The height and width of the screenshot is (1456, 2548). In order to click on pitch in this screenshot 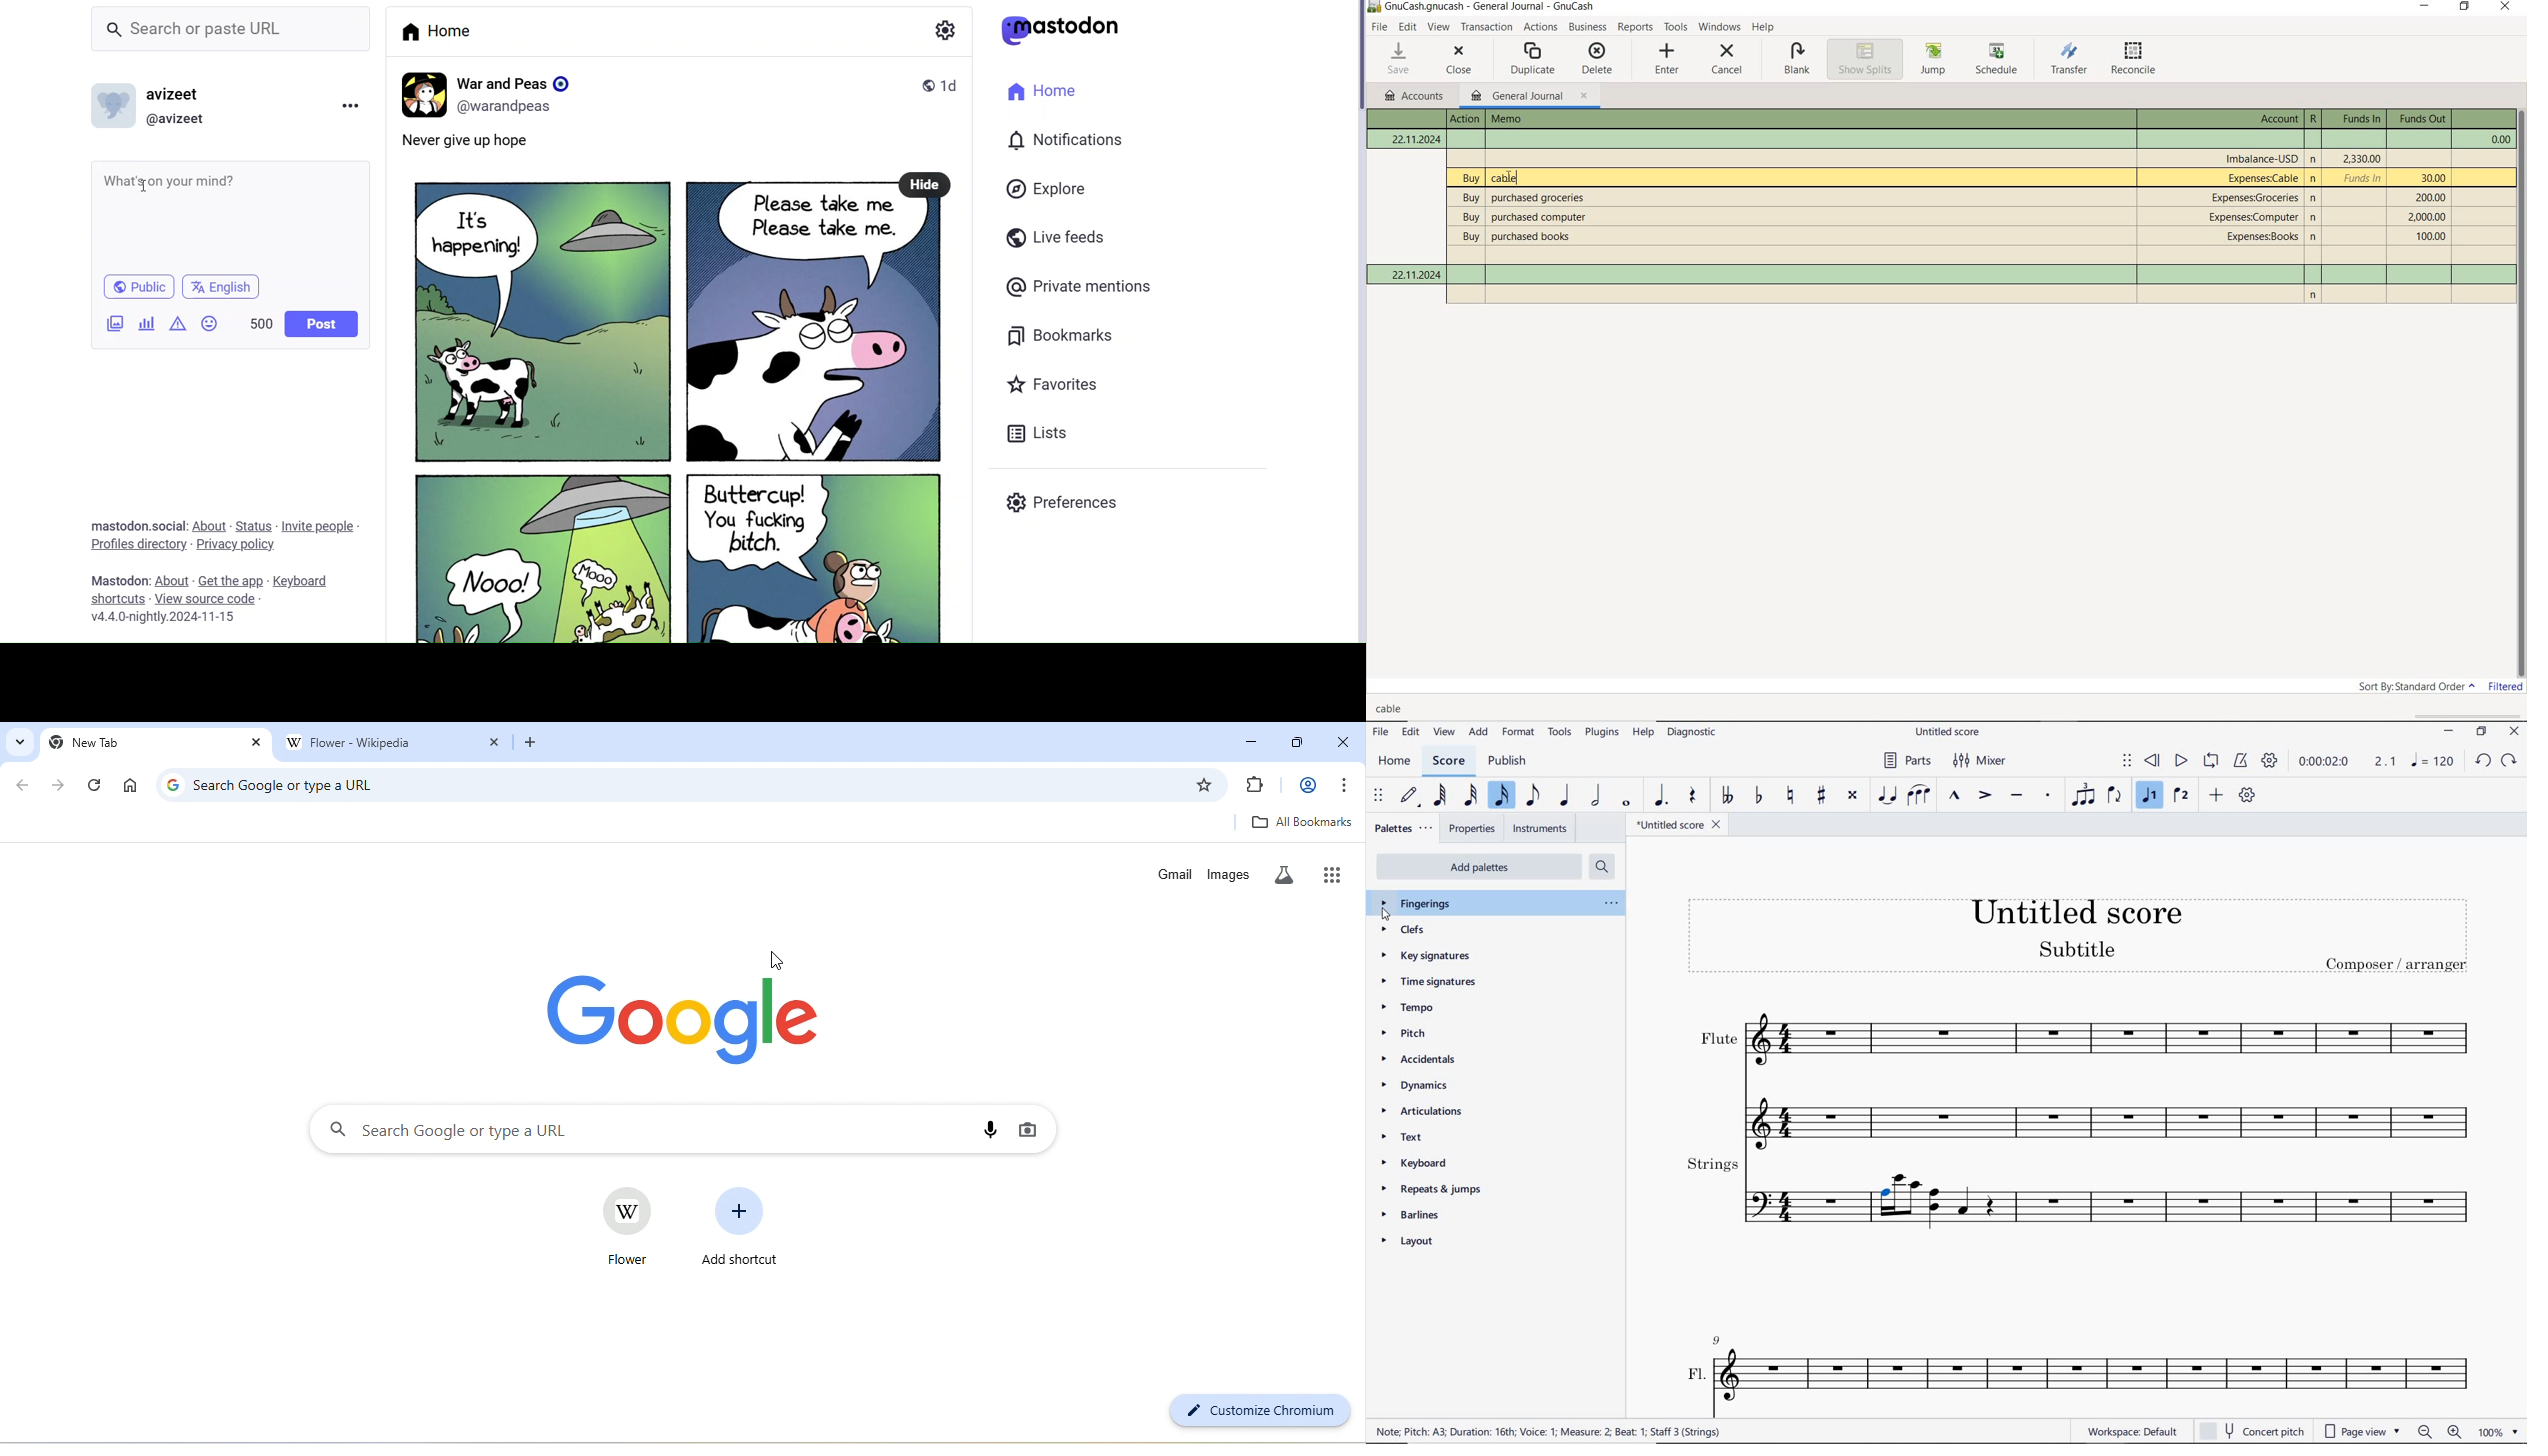, I will do `click(1416, 1034)`.